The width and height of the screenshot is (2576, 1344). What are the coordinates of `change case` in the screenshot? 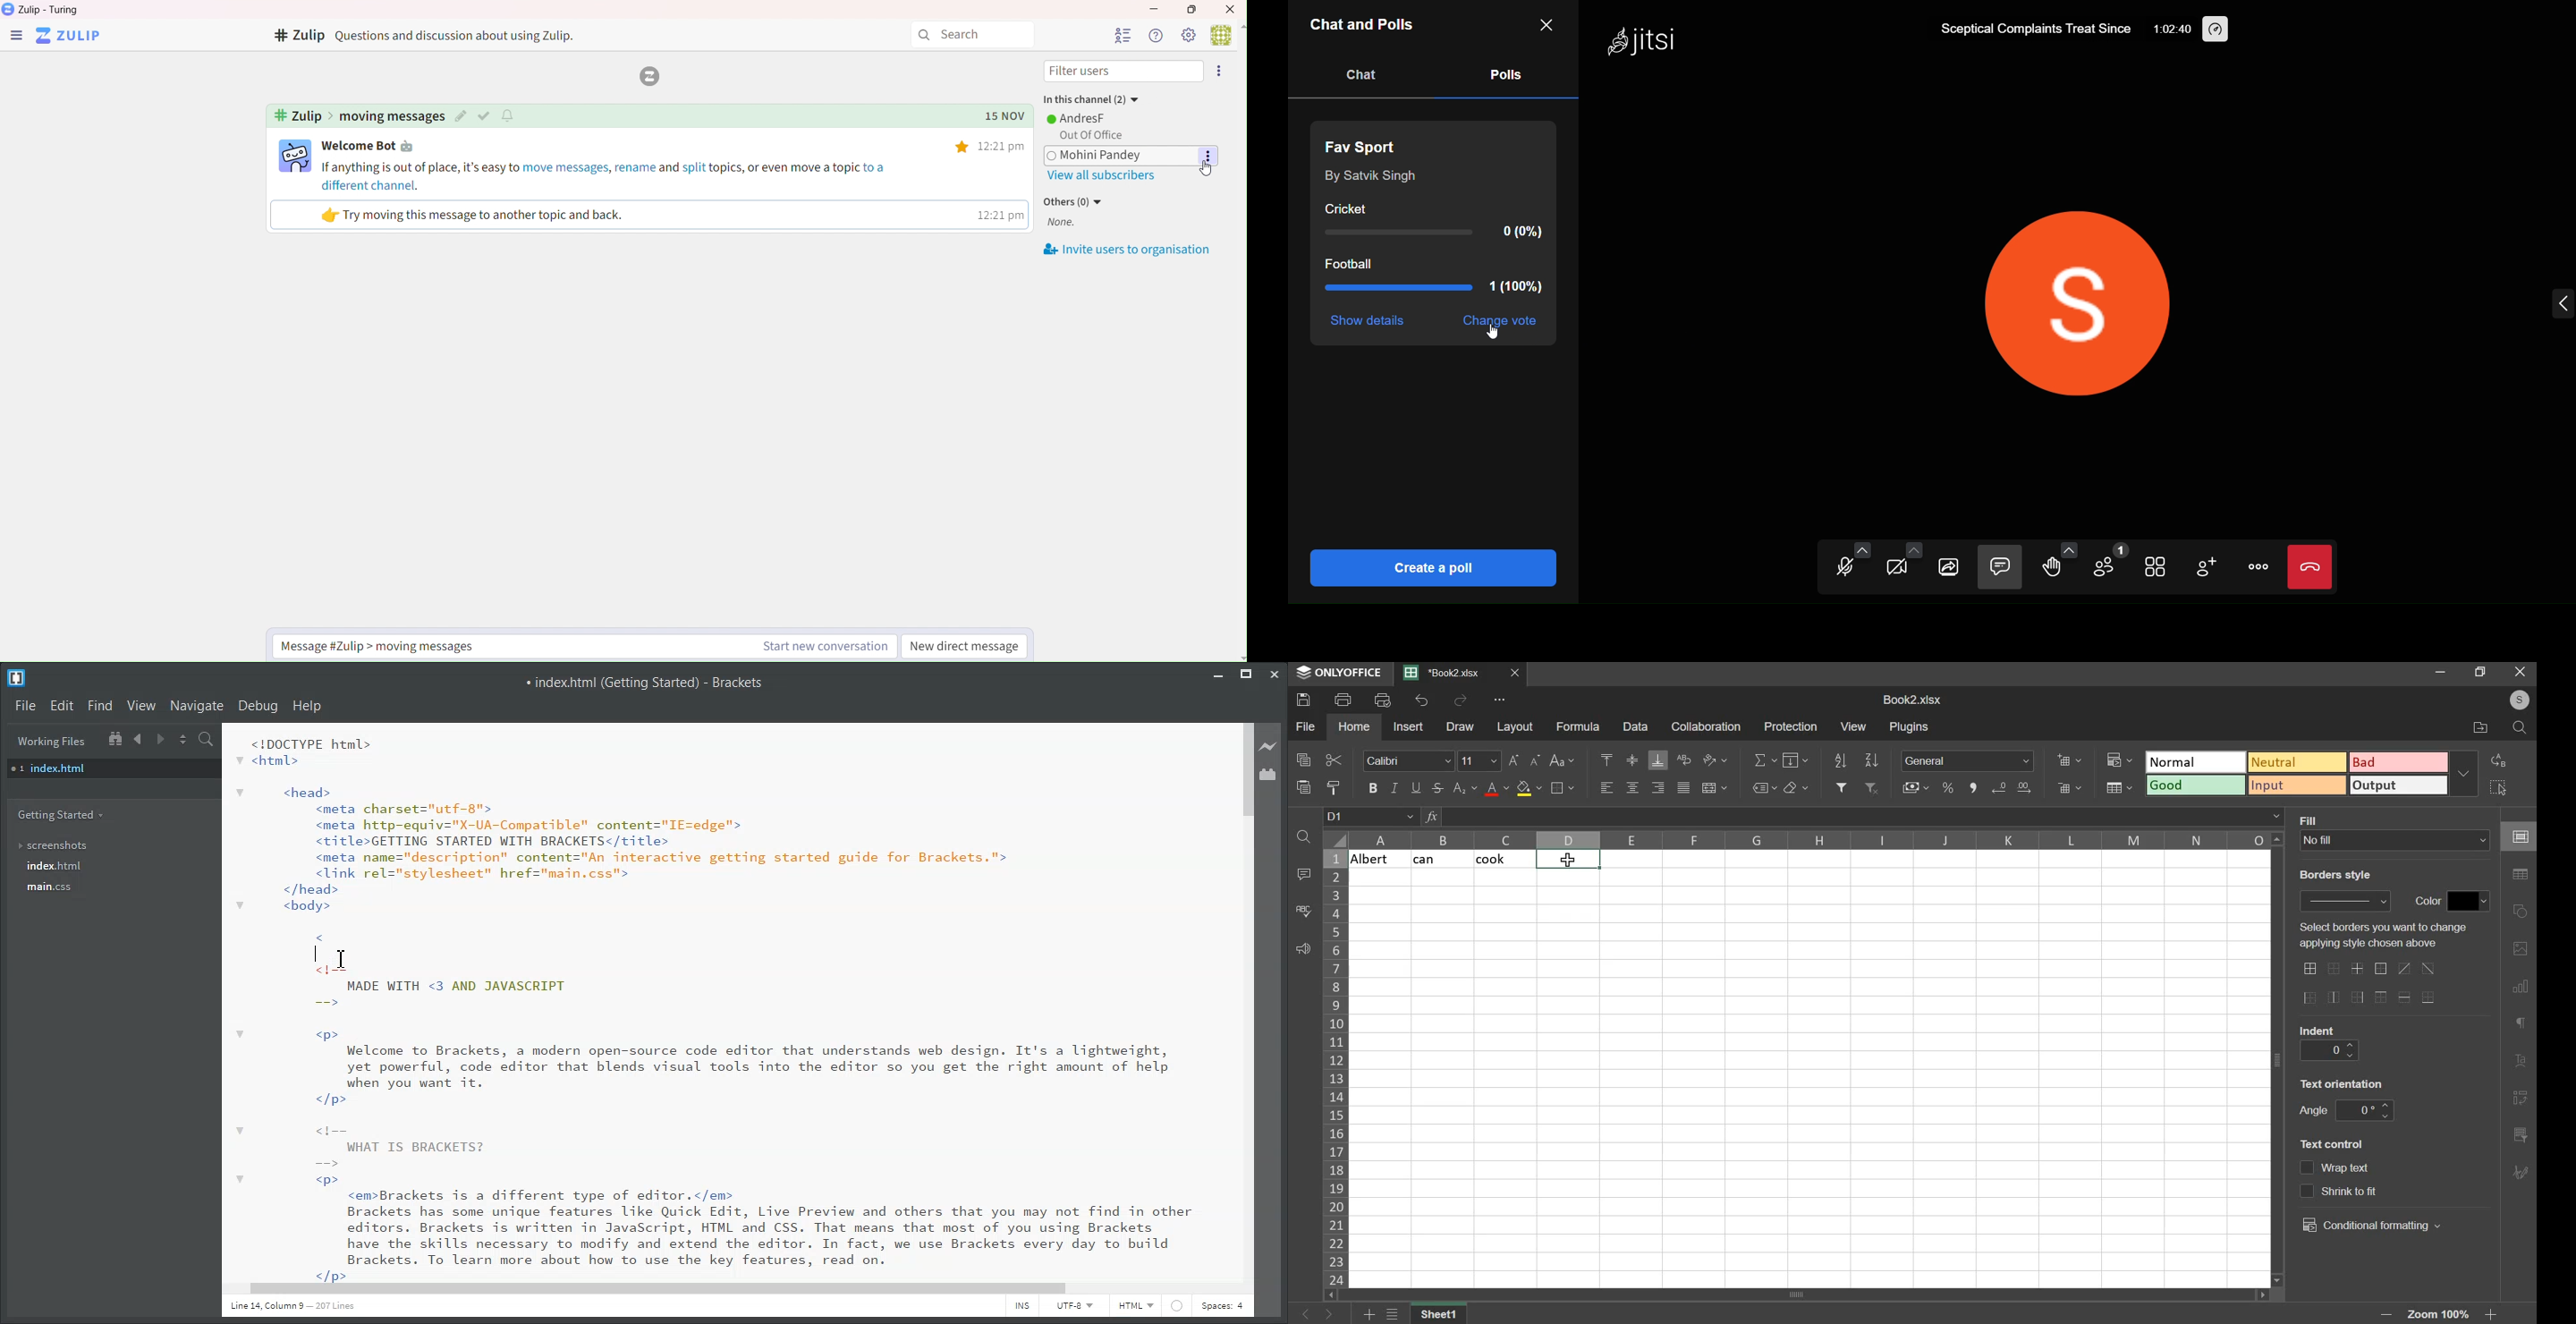 It's located at (1561, 761).